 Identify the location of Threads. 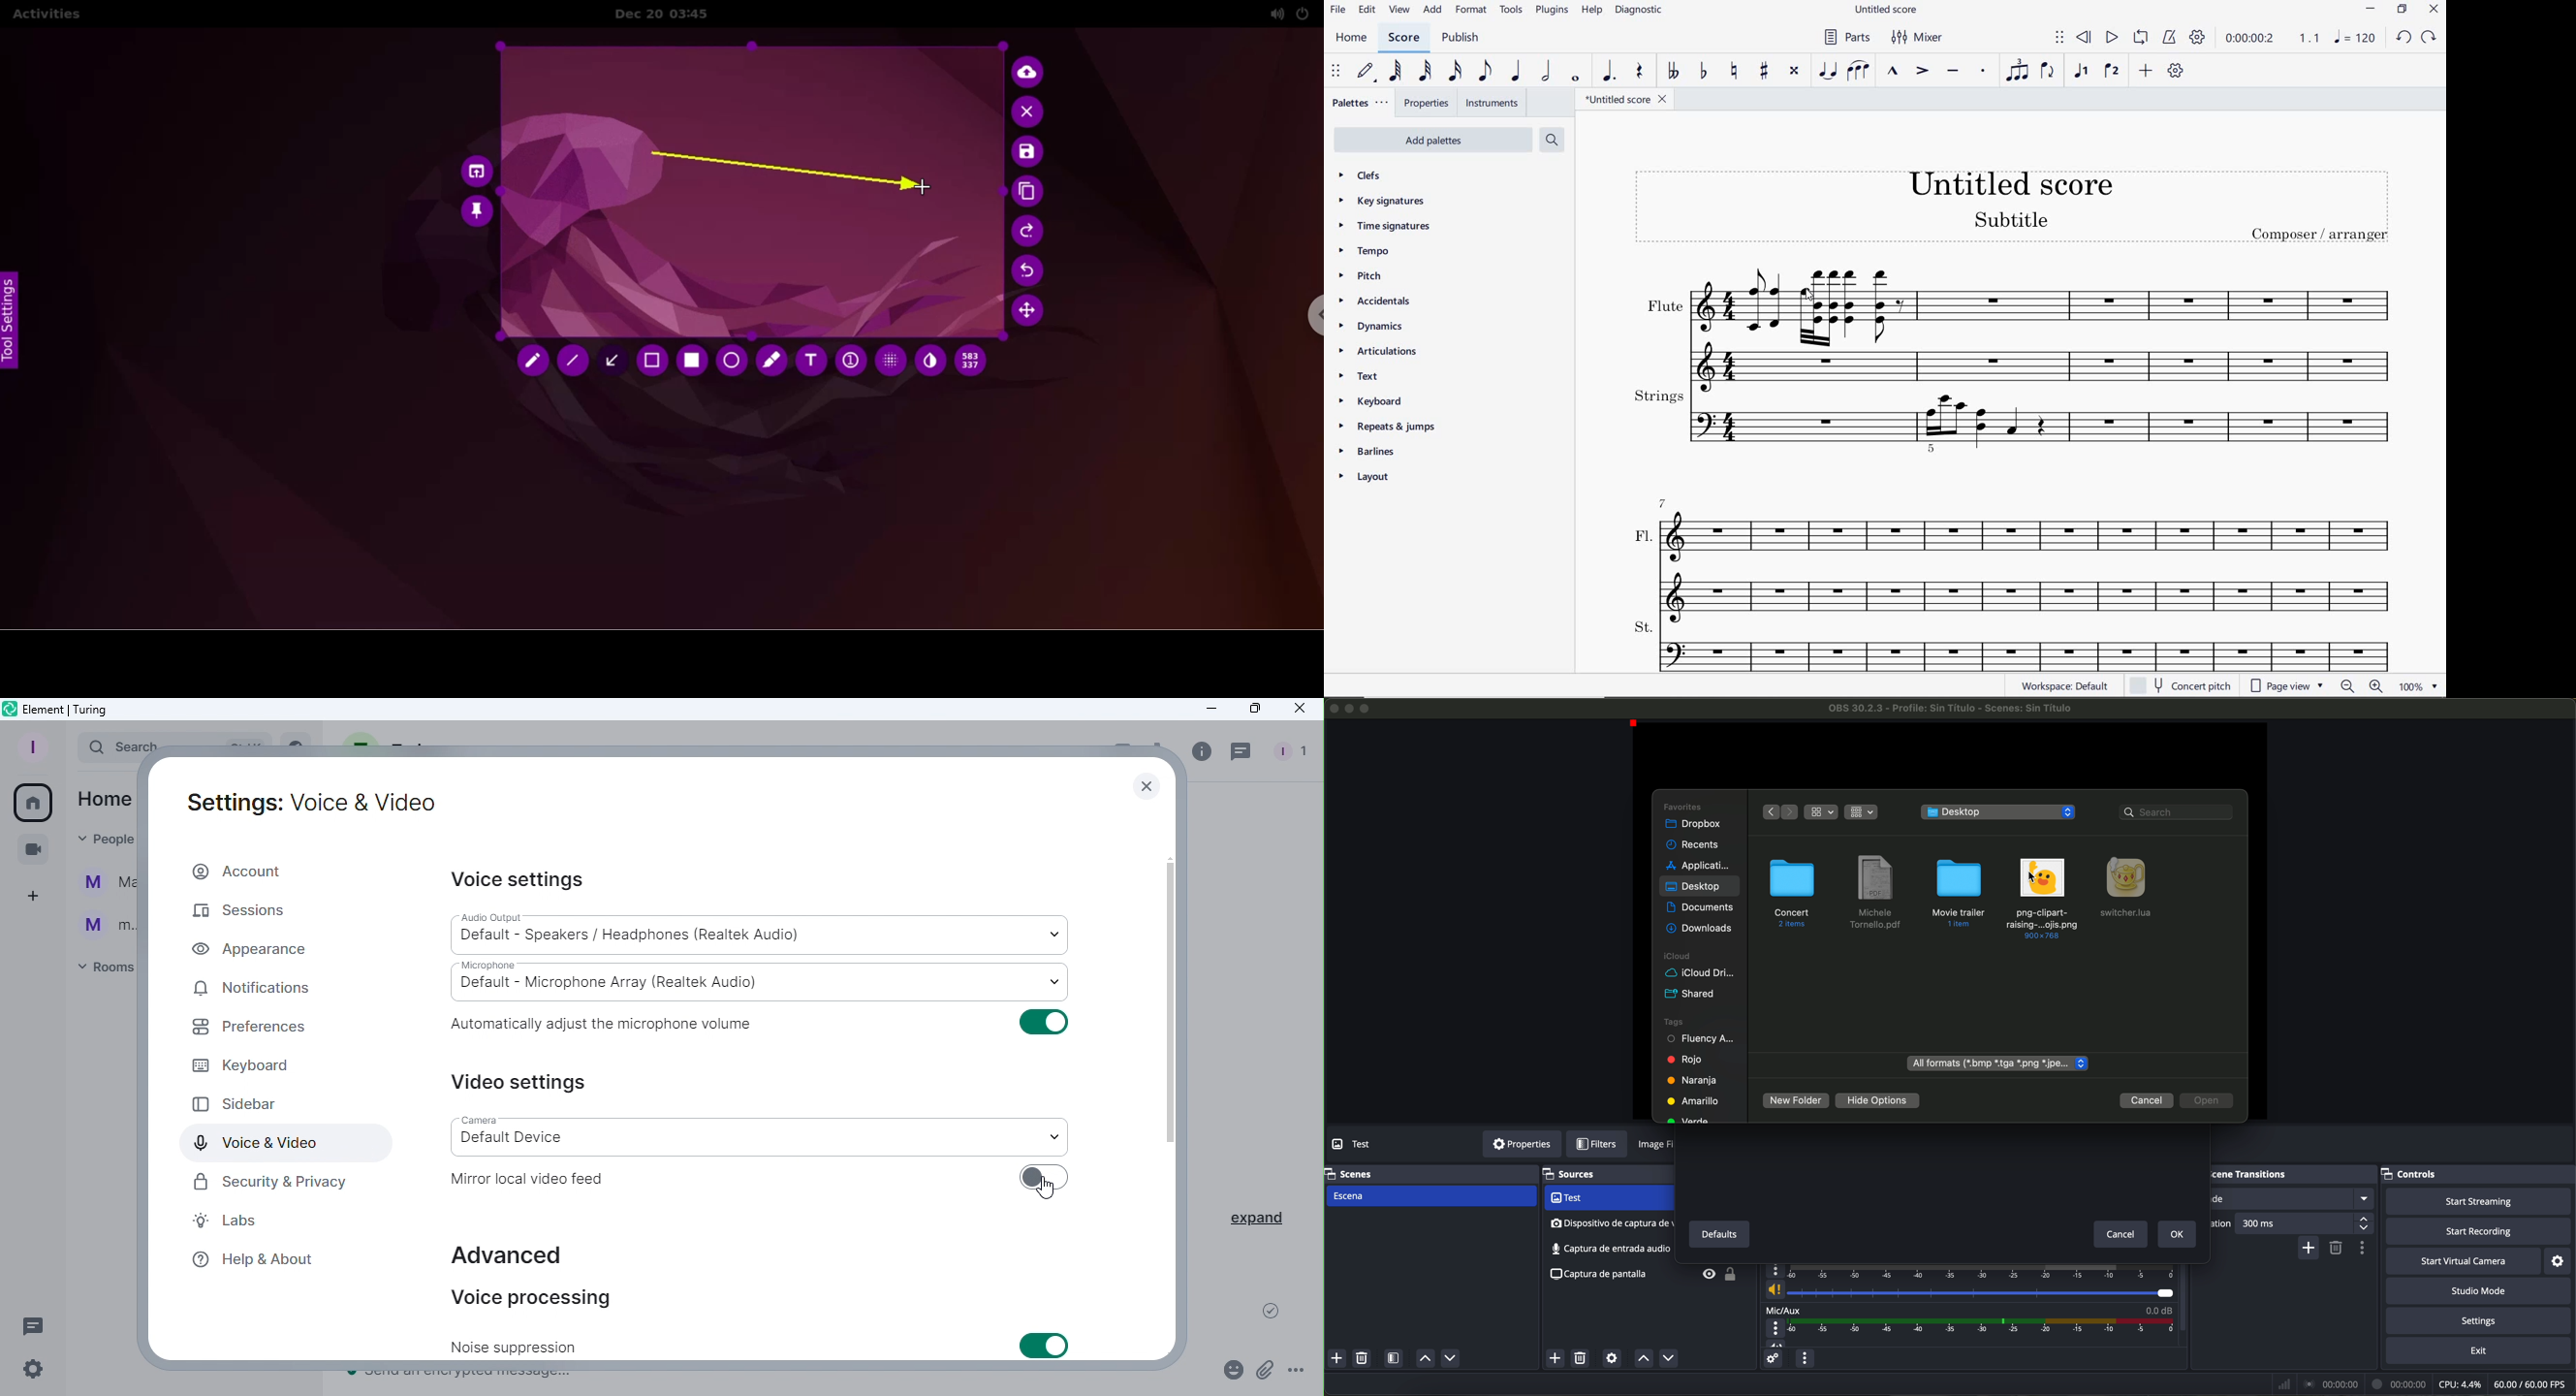
(1241, 751).